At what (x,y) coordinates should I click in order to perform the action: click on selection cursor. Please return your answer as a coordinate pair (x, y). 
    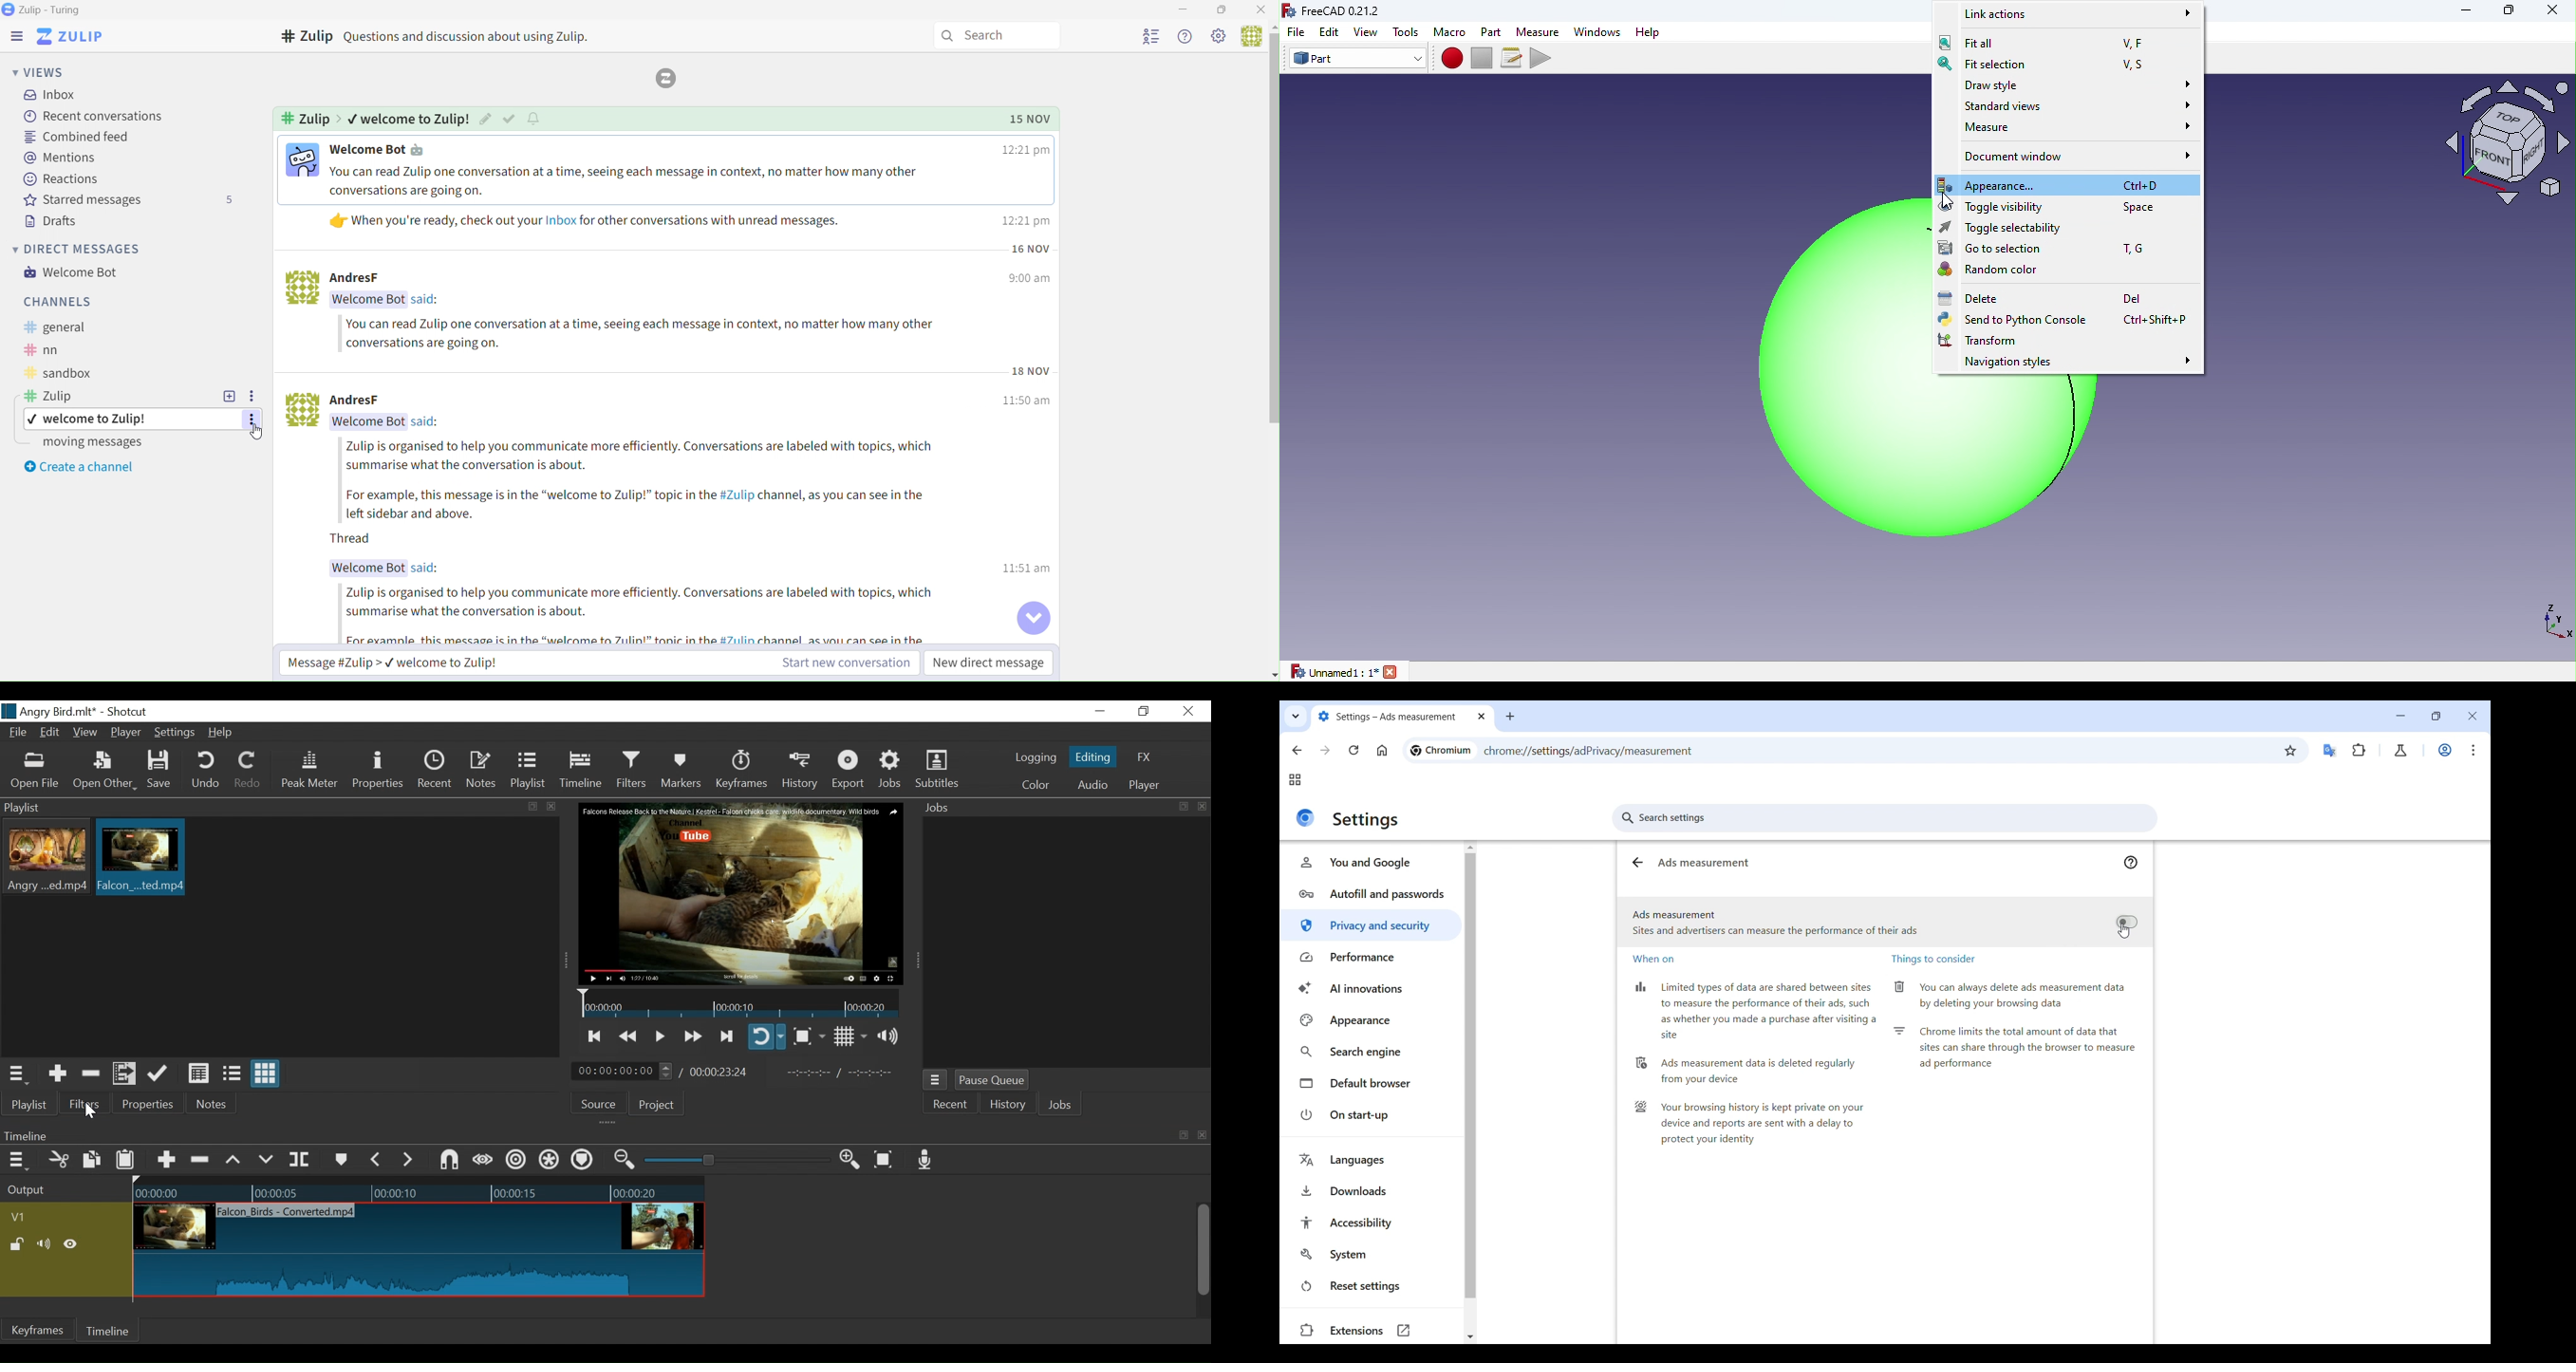
    Looking at the image, I should click on (2126, 931).